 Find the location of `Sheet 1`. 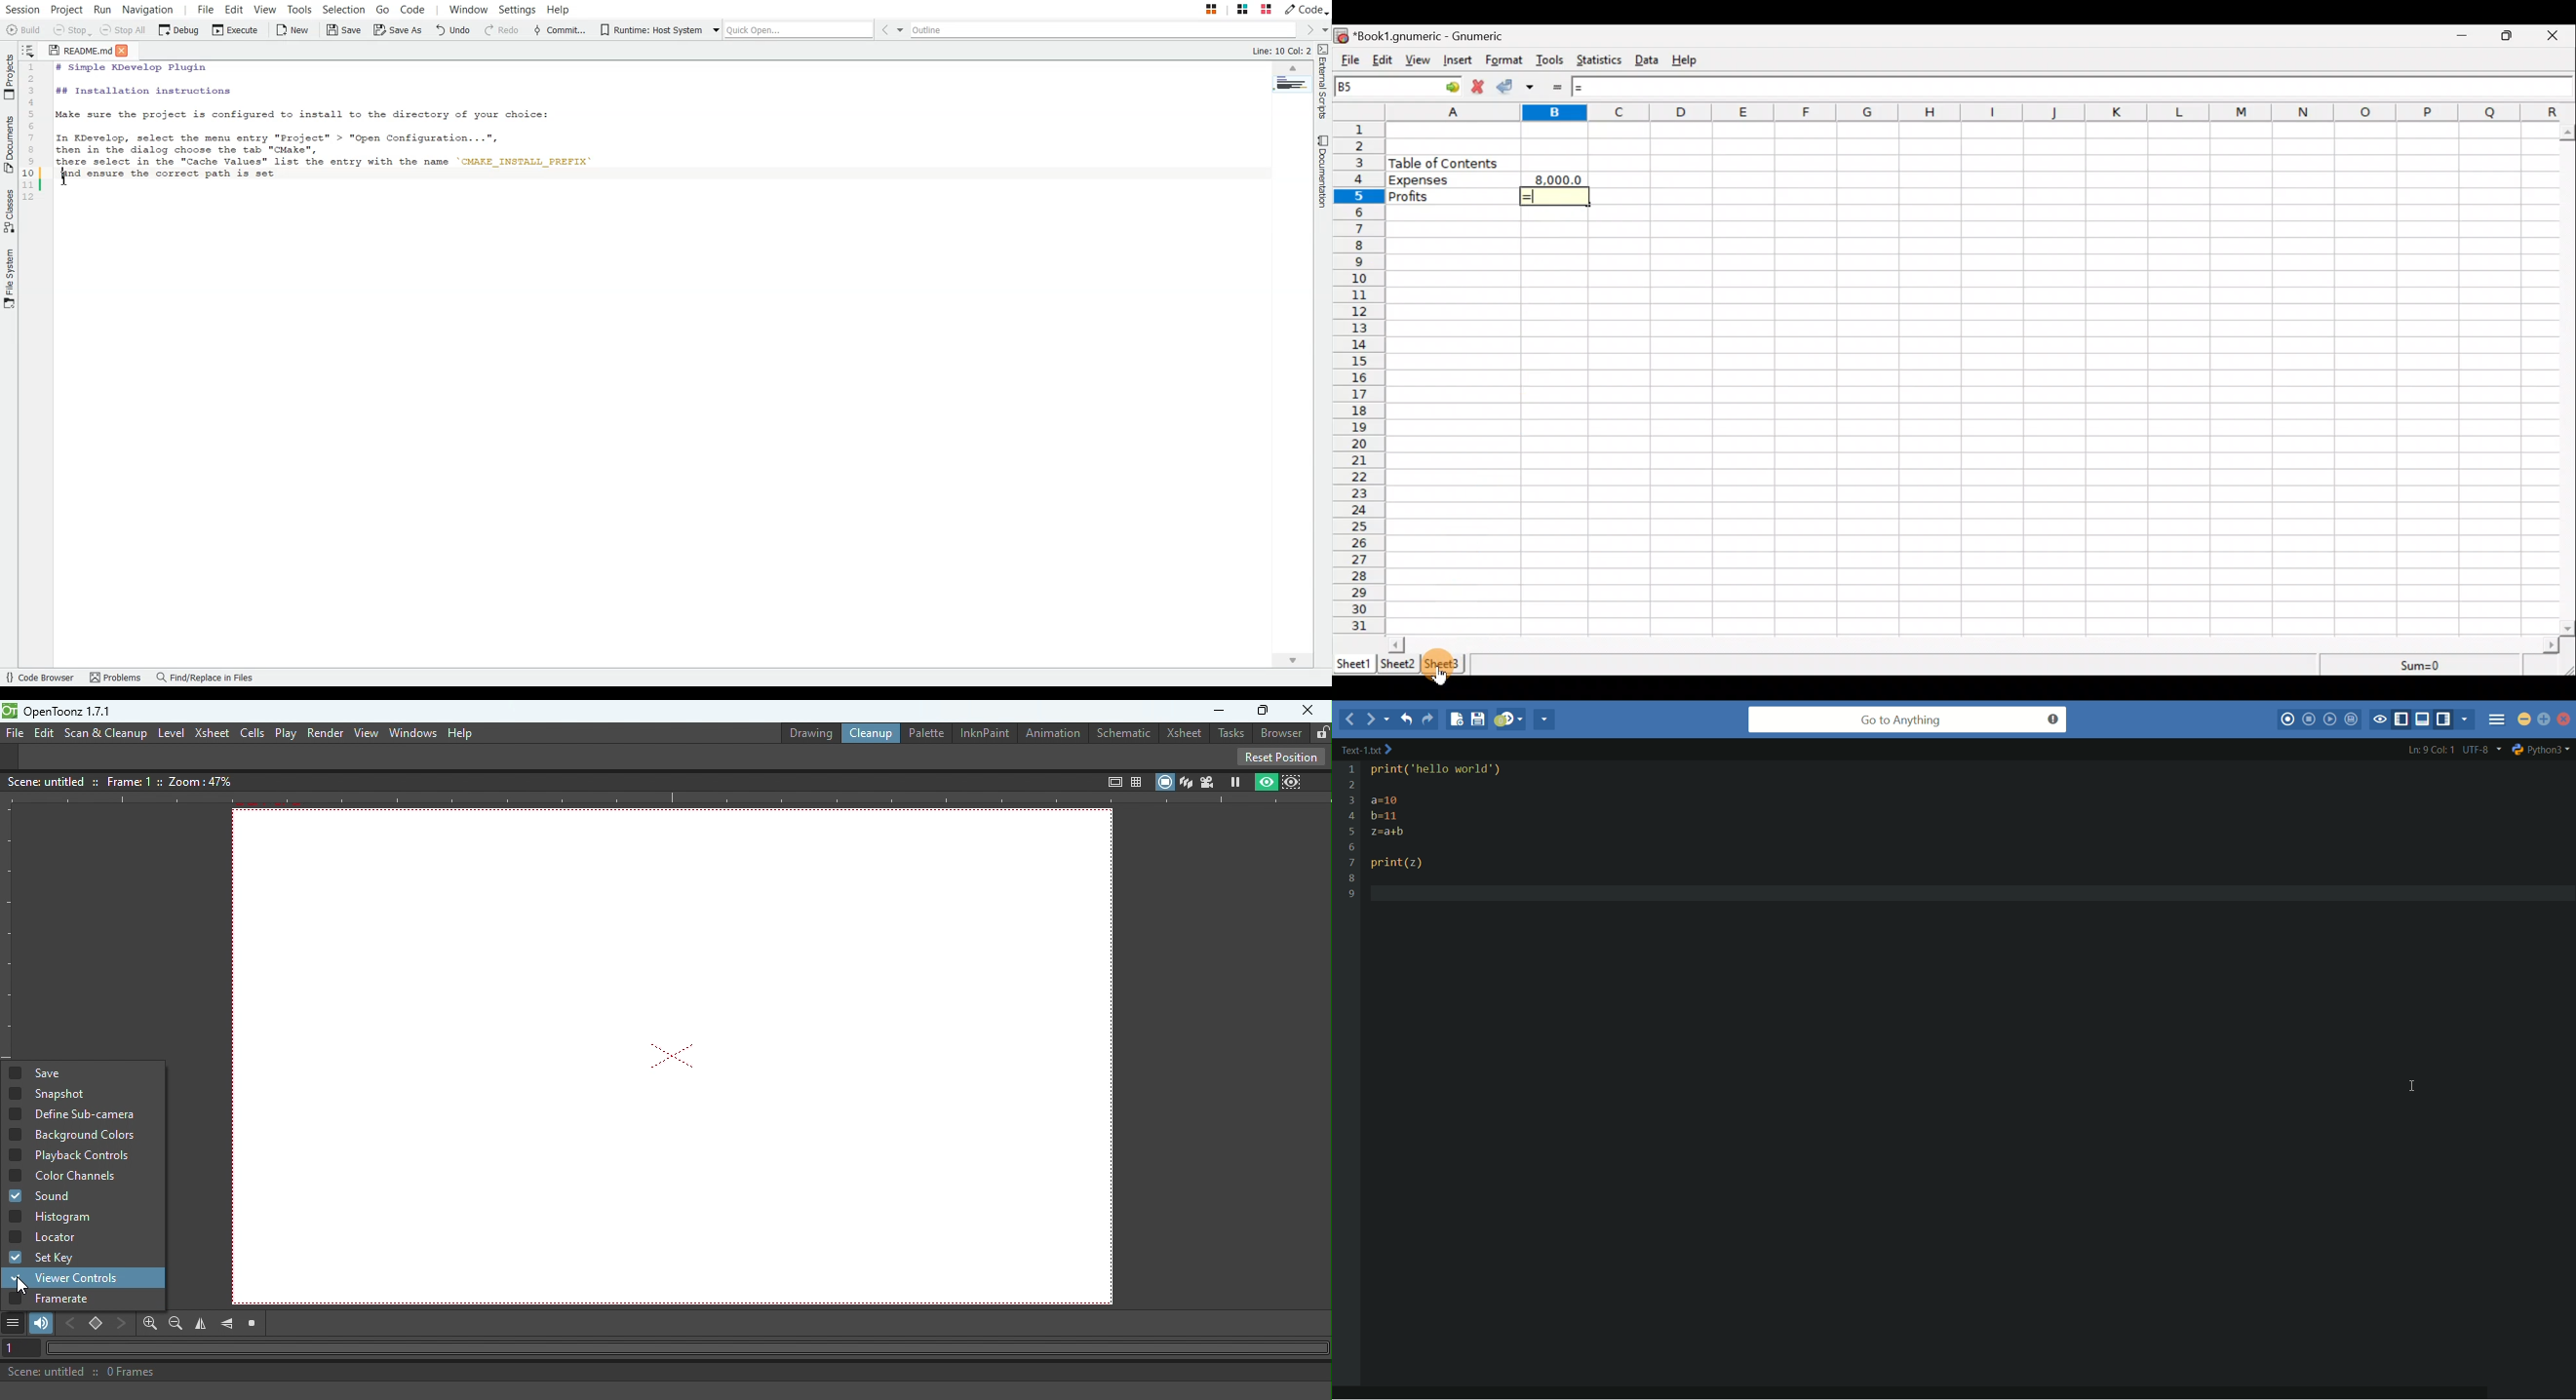

Sheet 1 is located at coordinates (1354, 662).